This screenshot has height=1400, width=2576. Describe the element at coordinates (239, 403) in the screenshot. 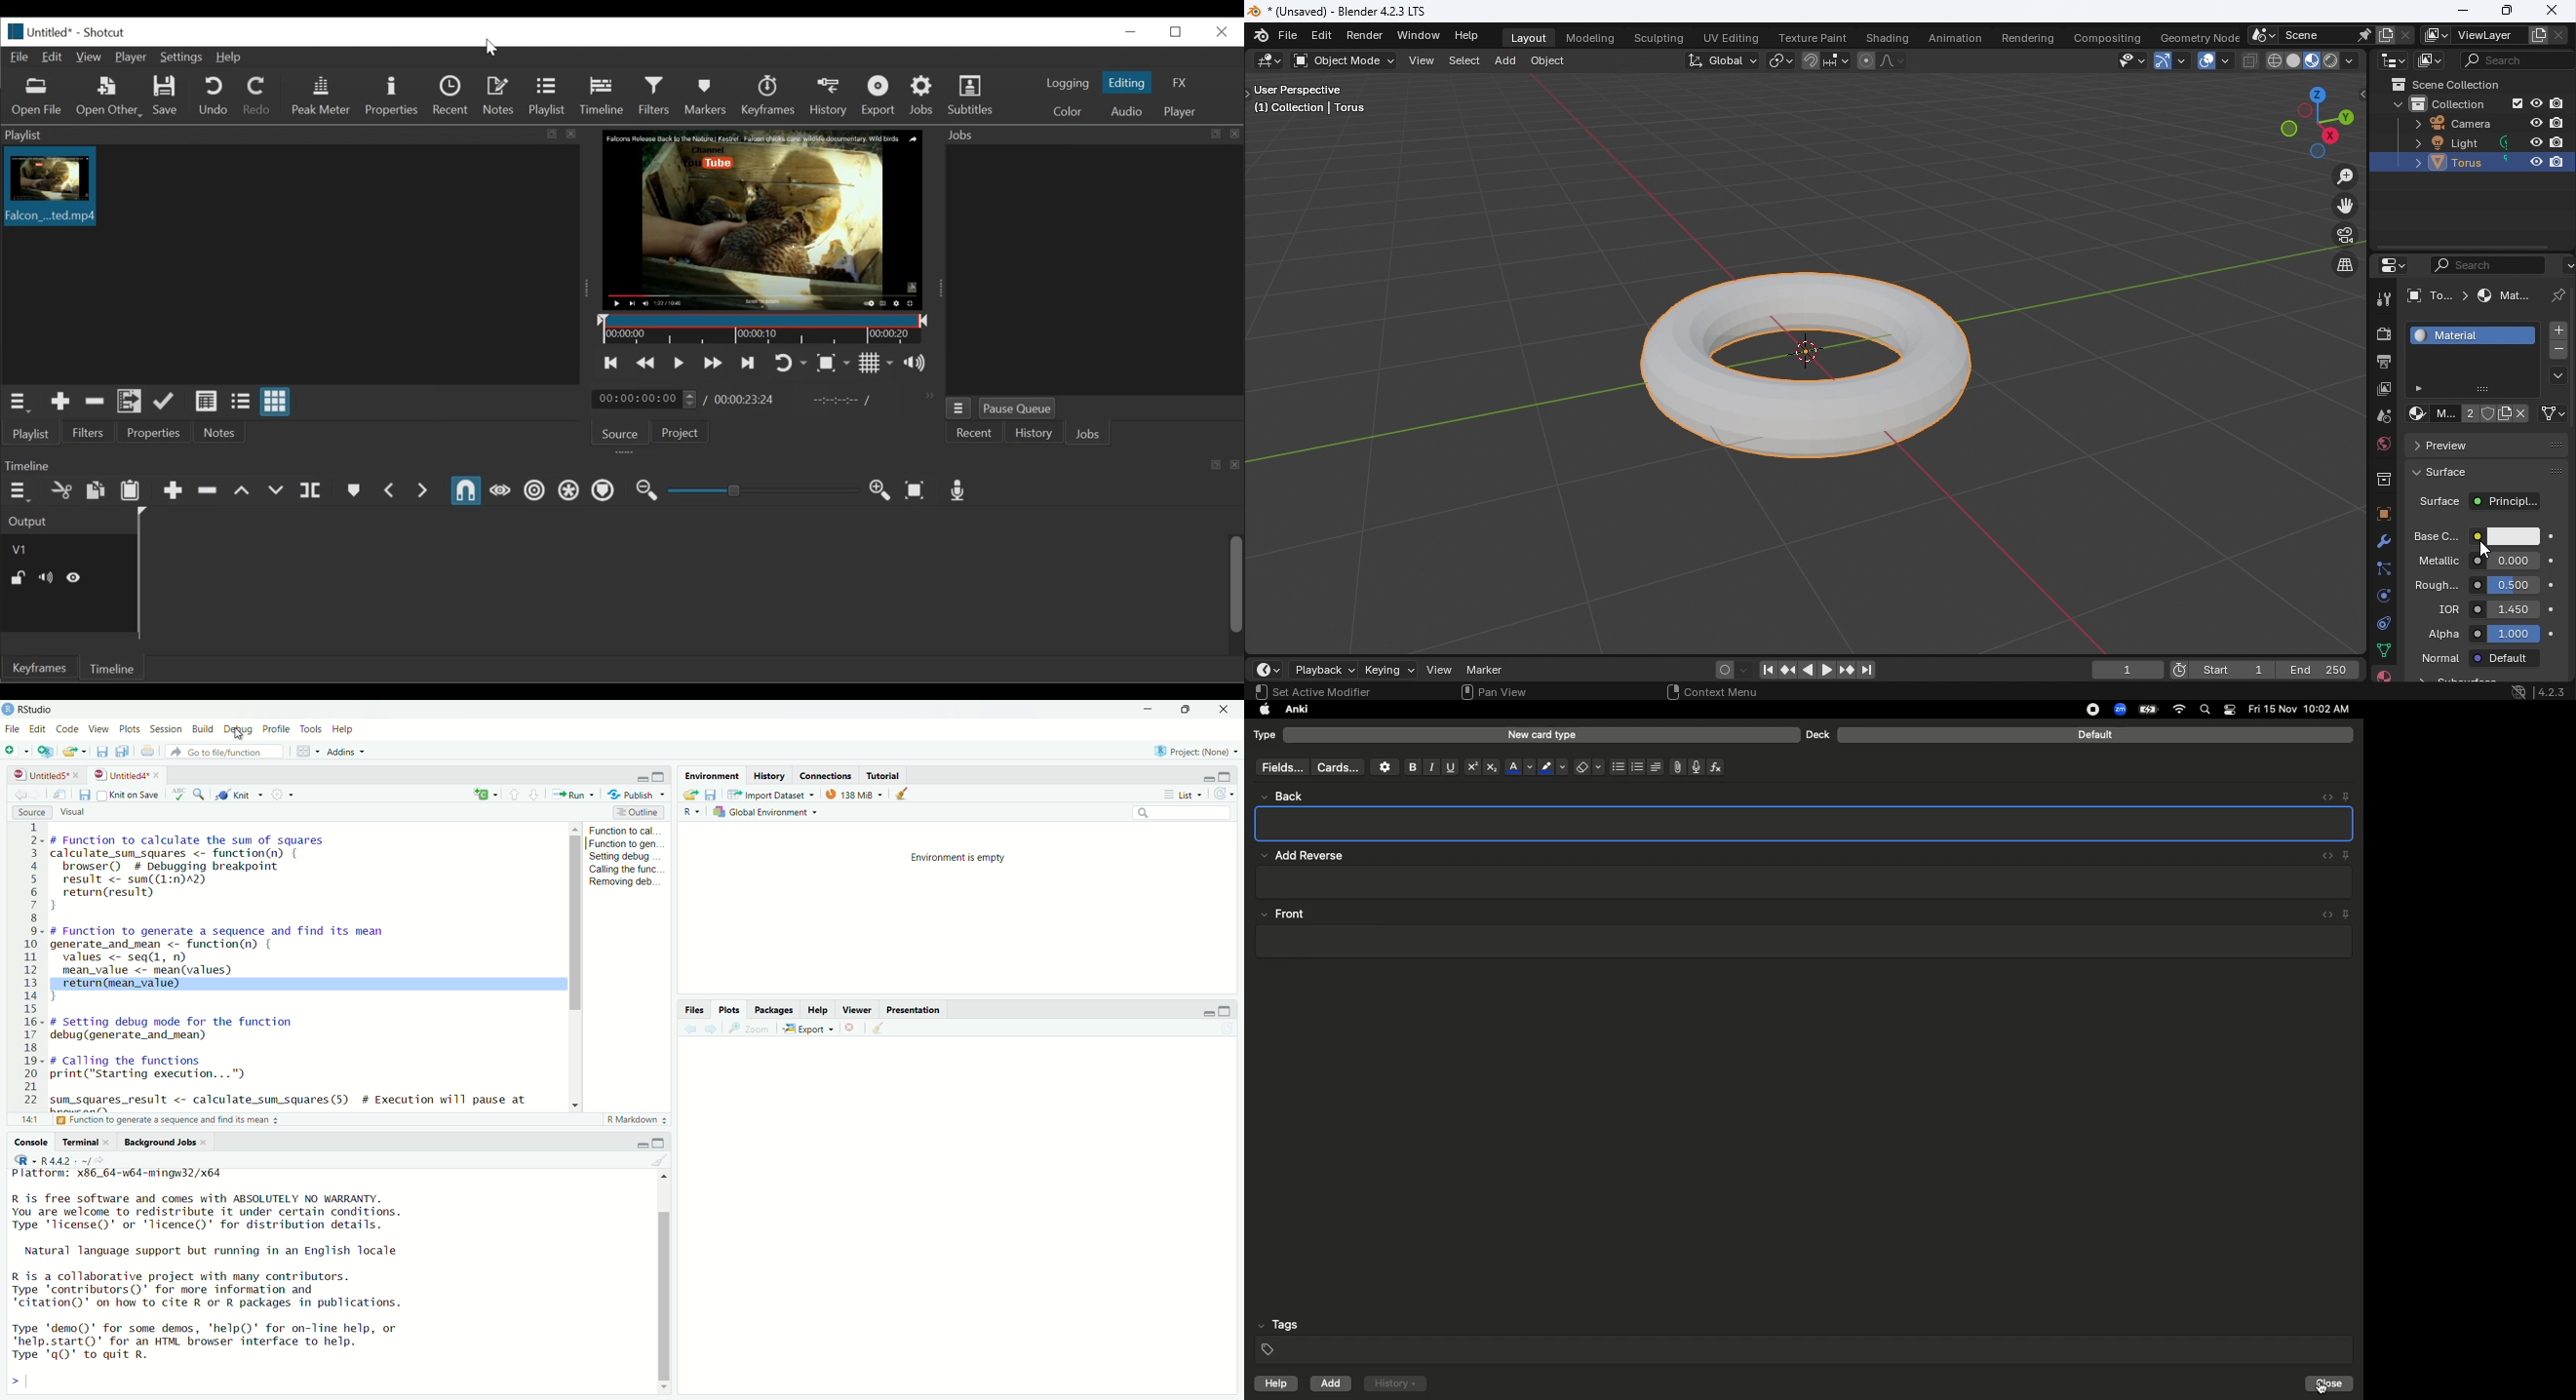

I see `View as files` at that location.